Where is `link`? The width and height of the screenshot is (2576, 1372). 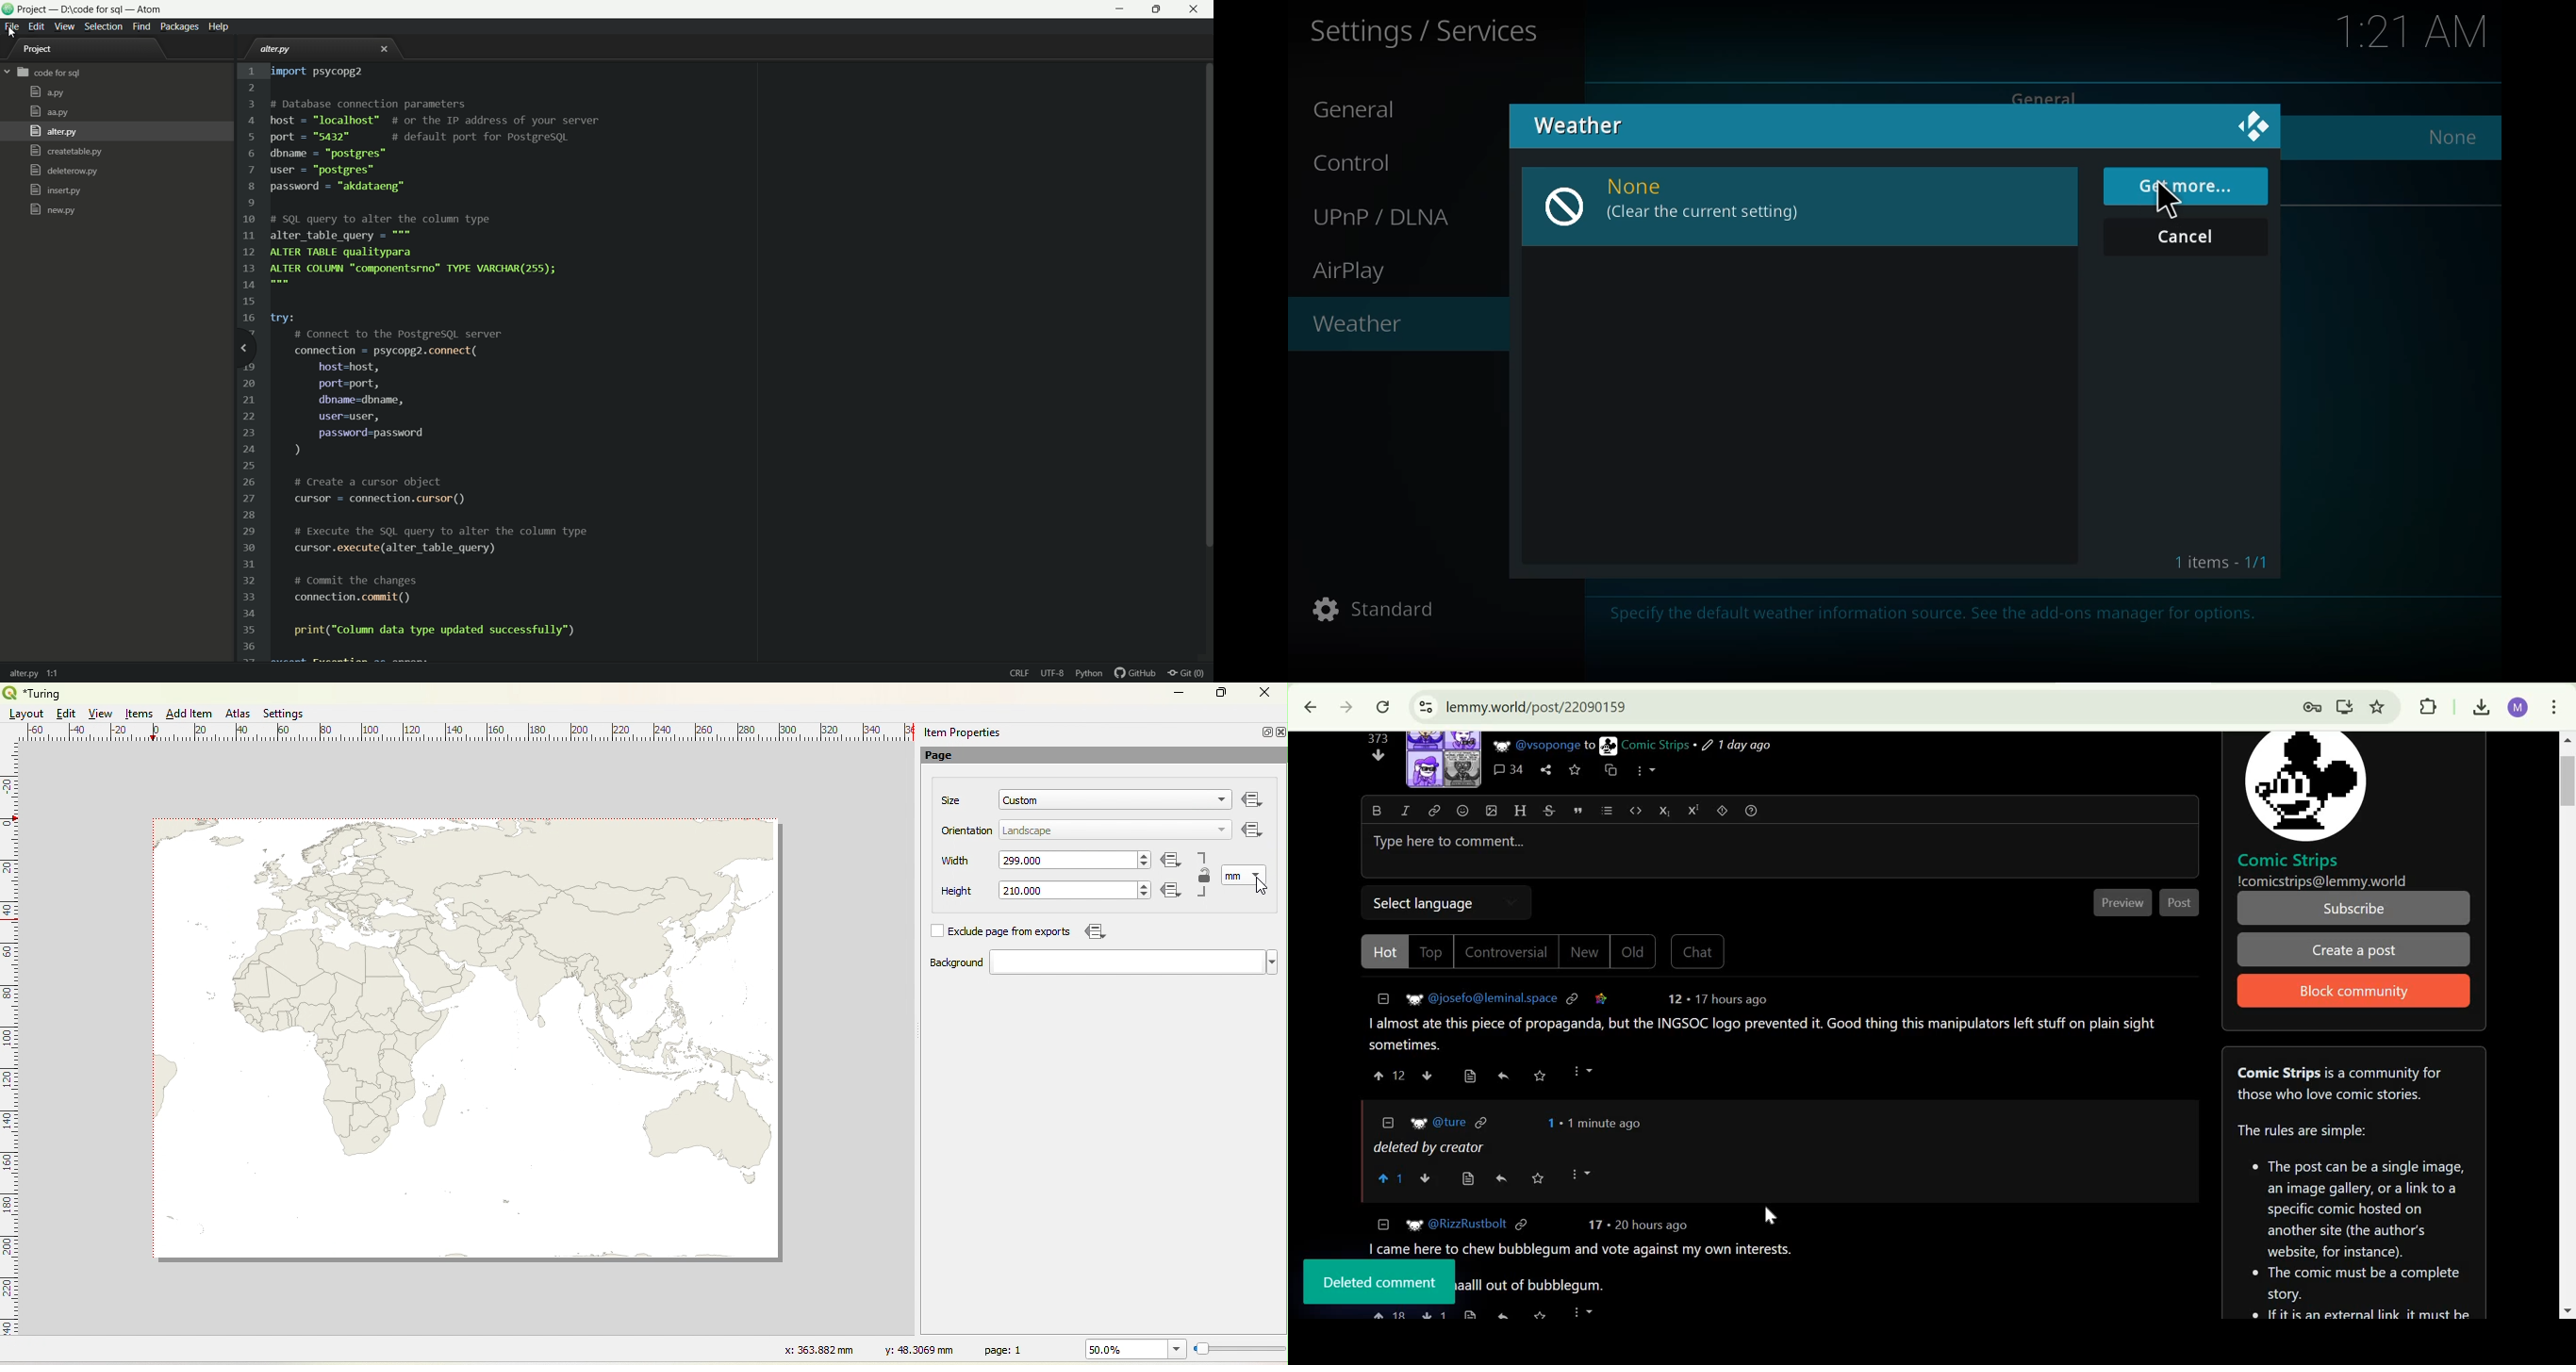 link is located at coordinates (1573, 998).